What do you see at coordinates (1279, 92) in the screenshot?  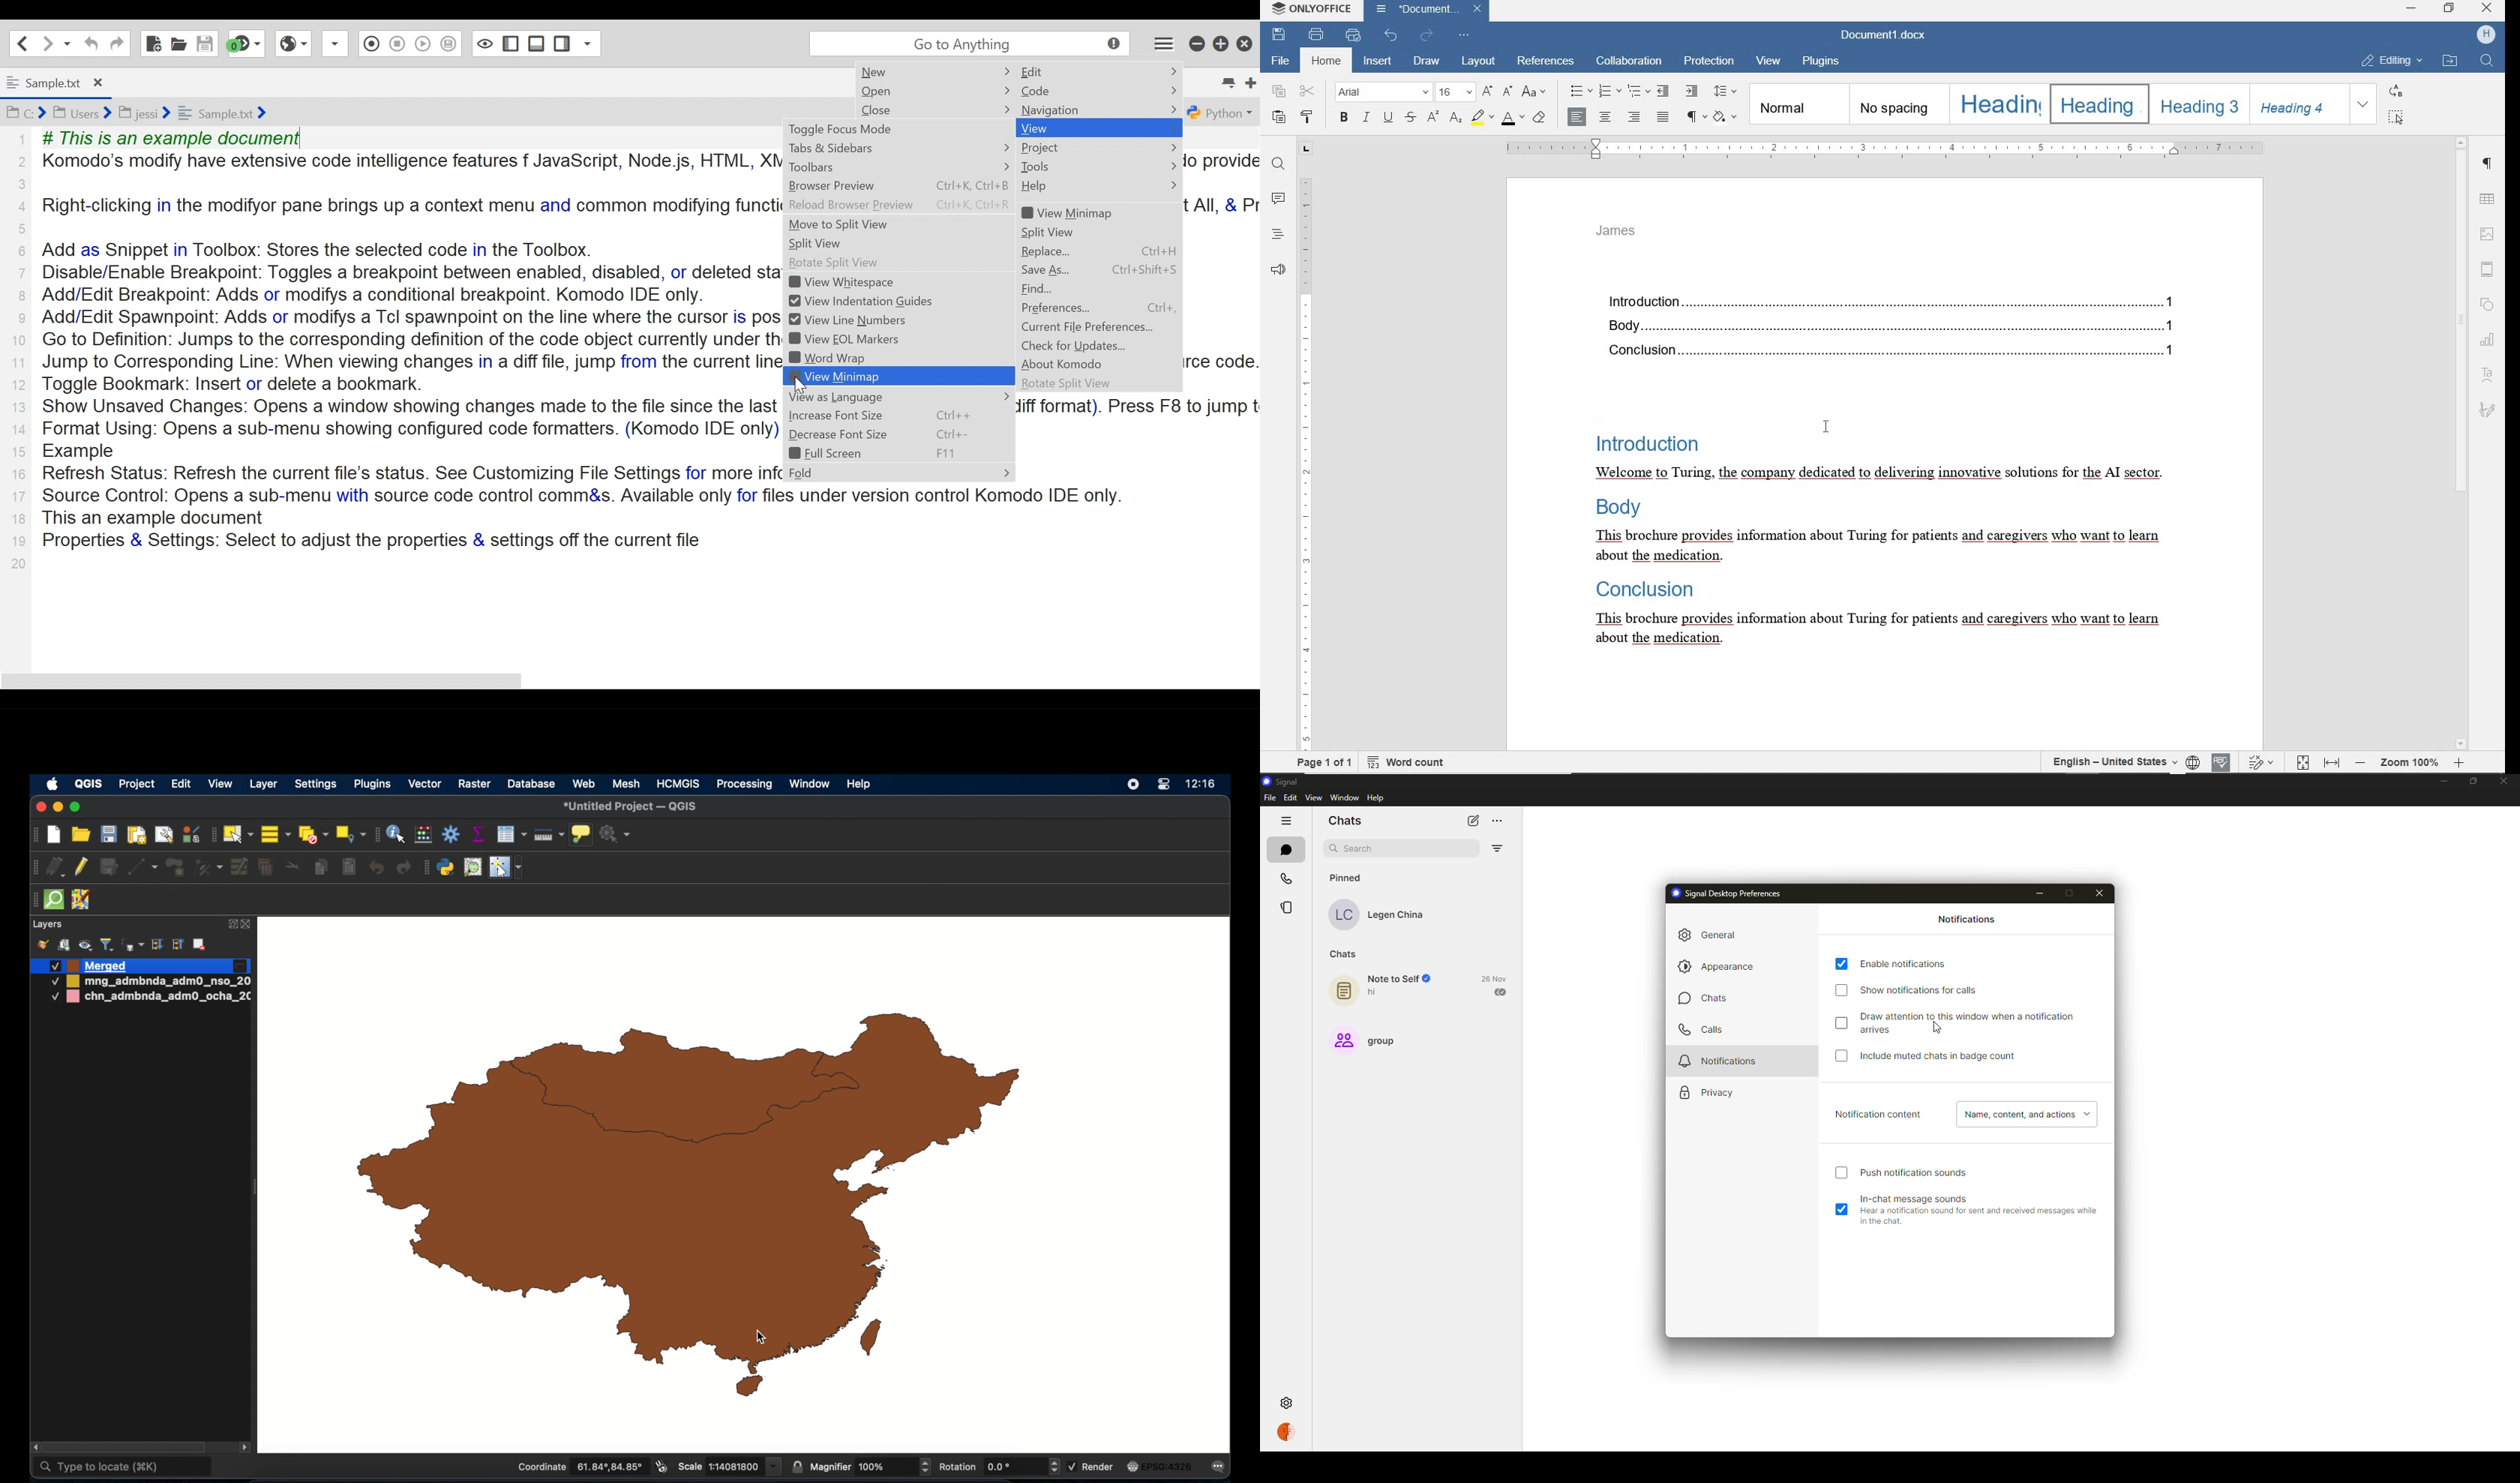 I see `copy` at bounding box center [1279, 92].